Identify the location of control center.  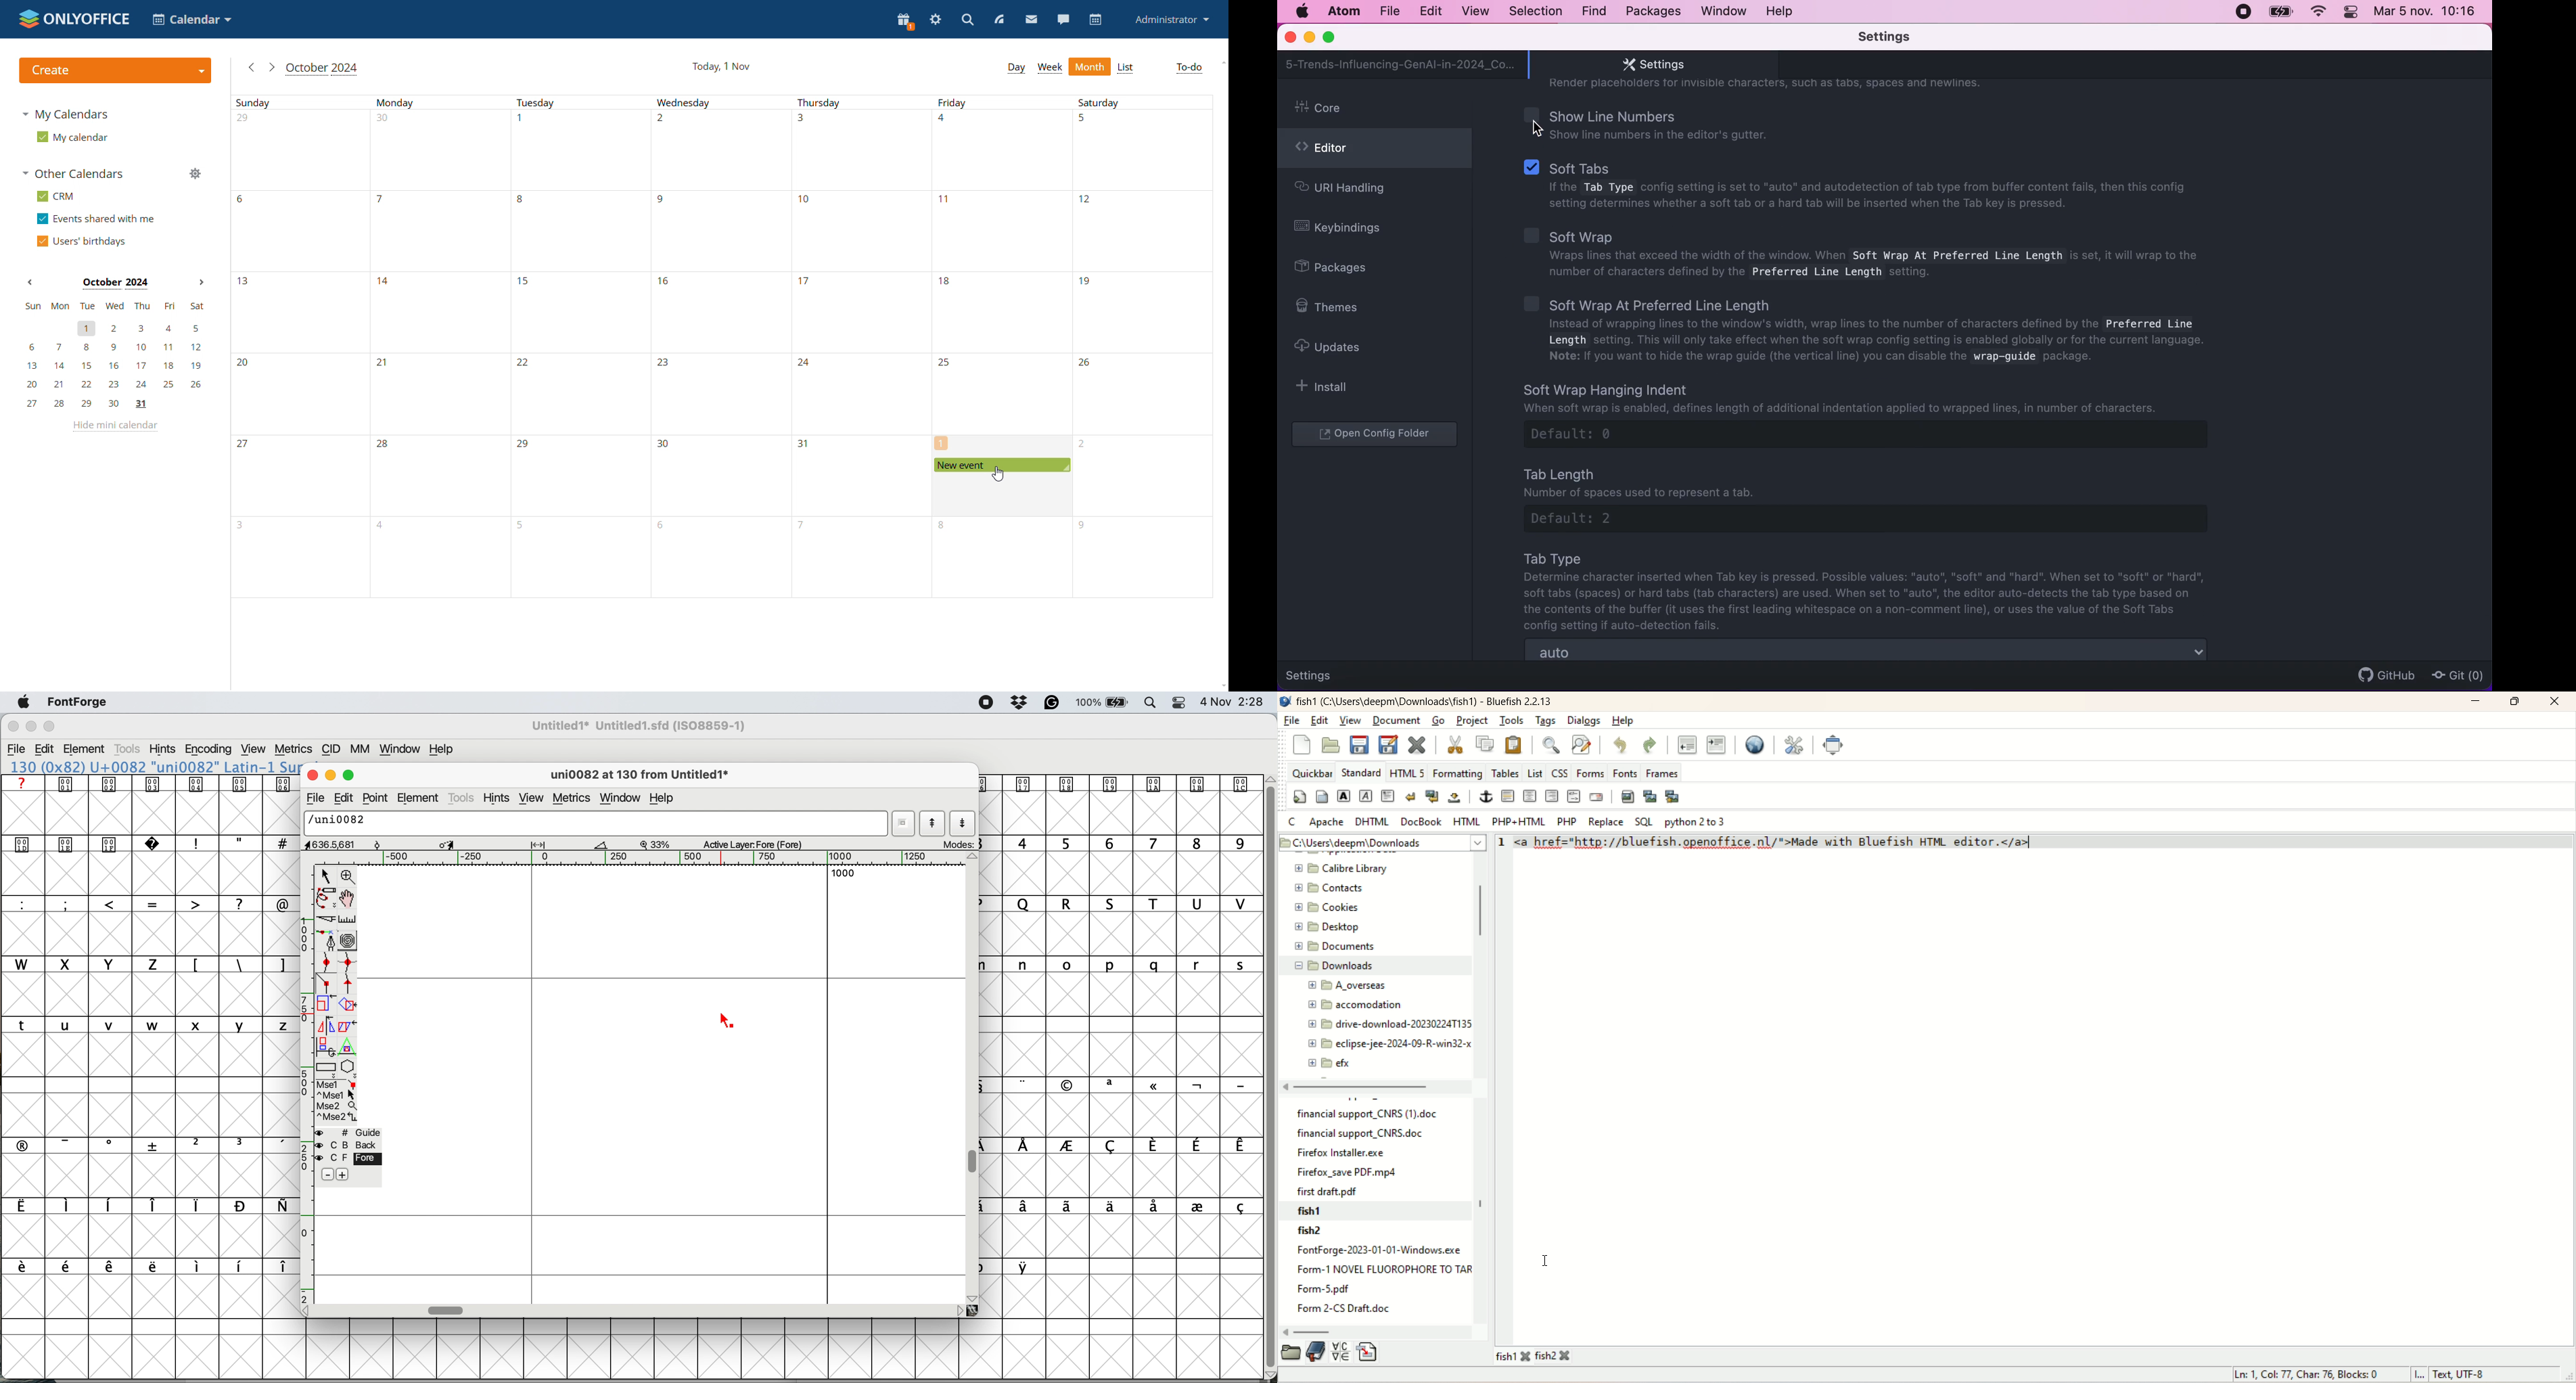
(1179, 702).